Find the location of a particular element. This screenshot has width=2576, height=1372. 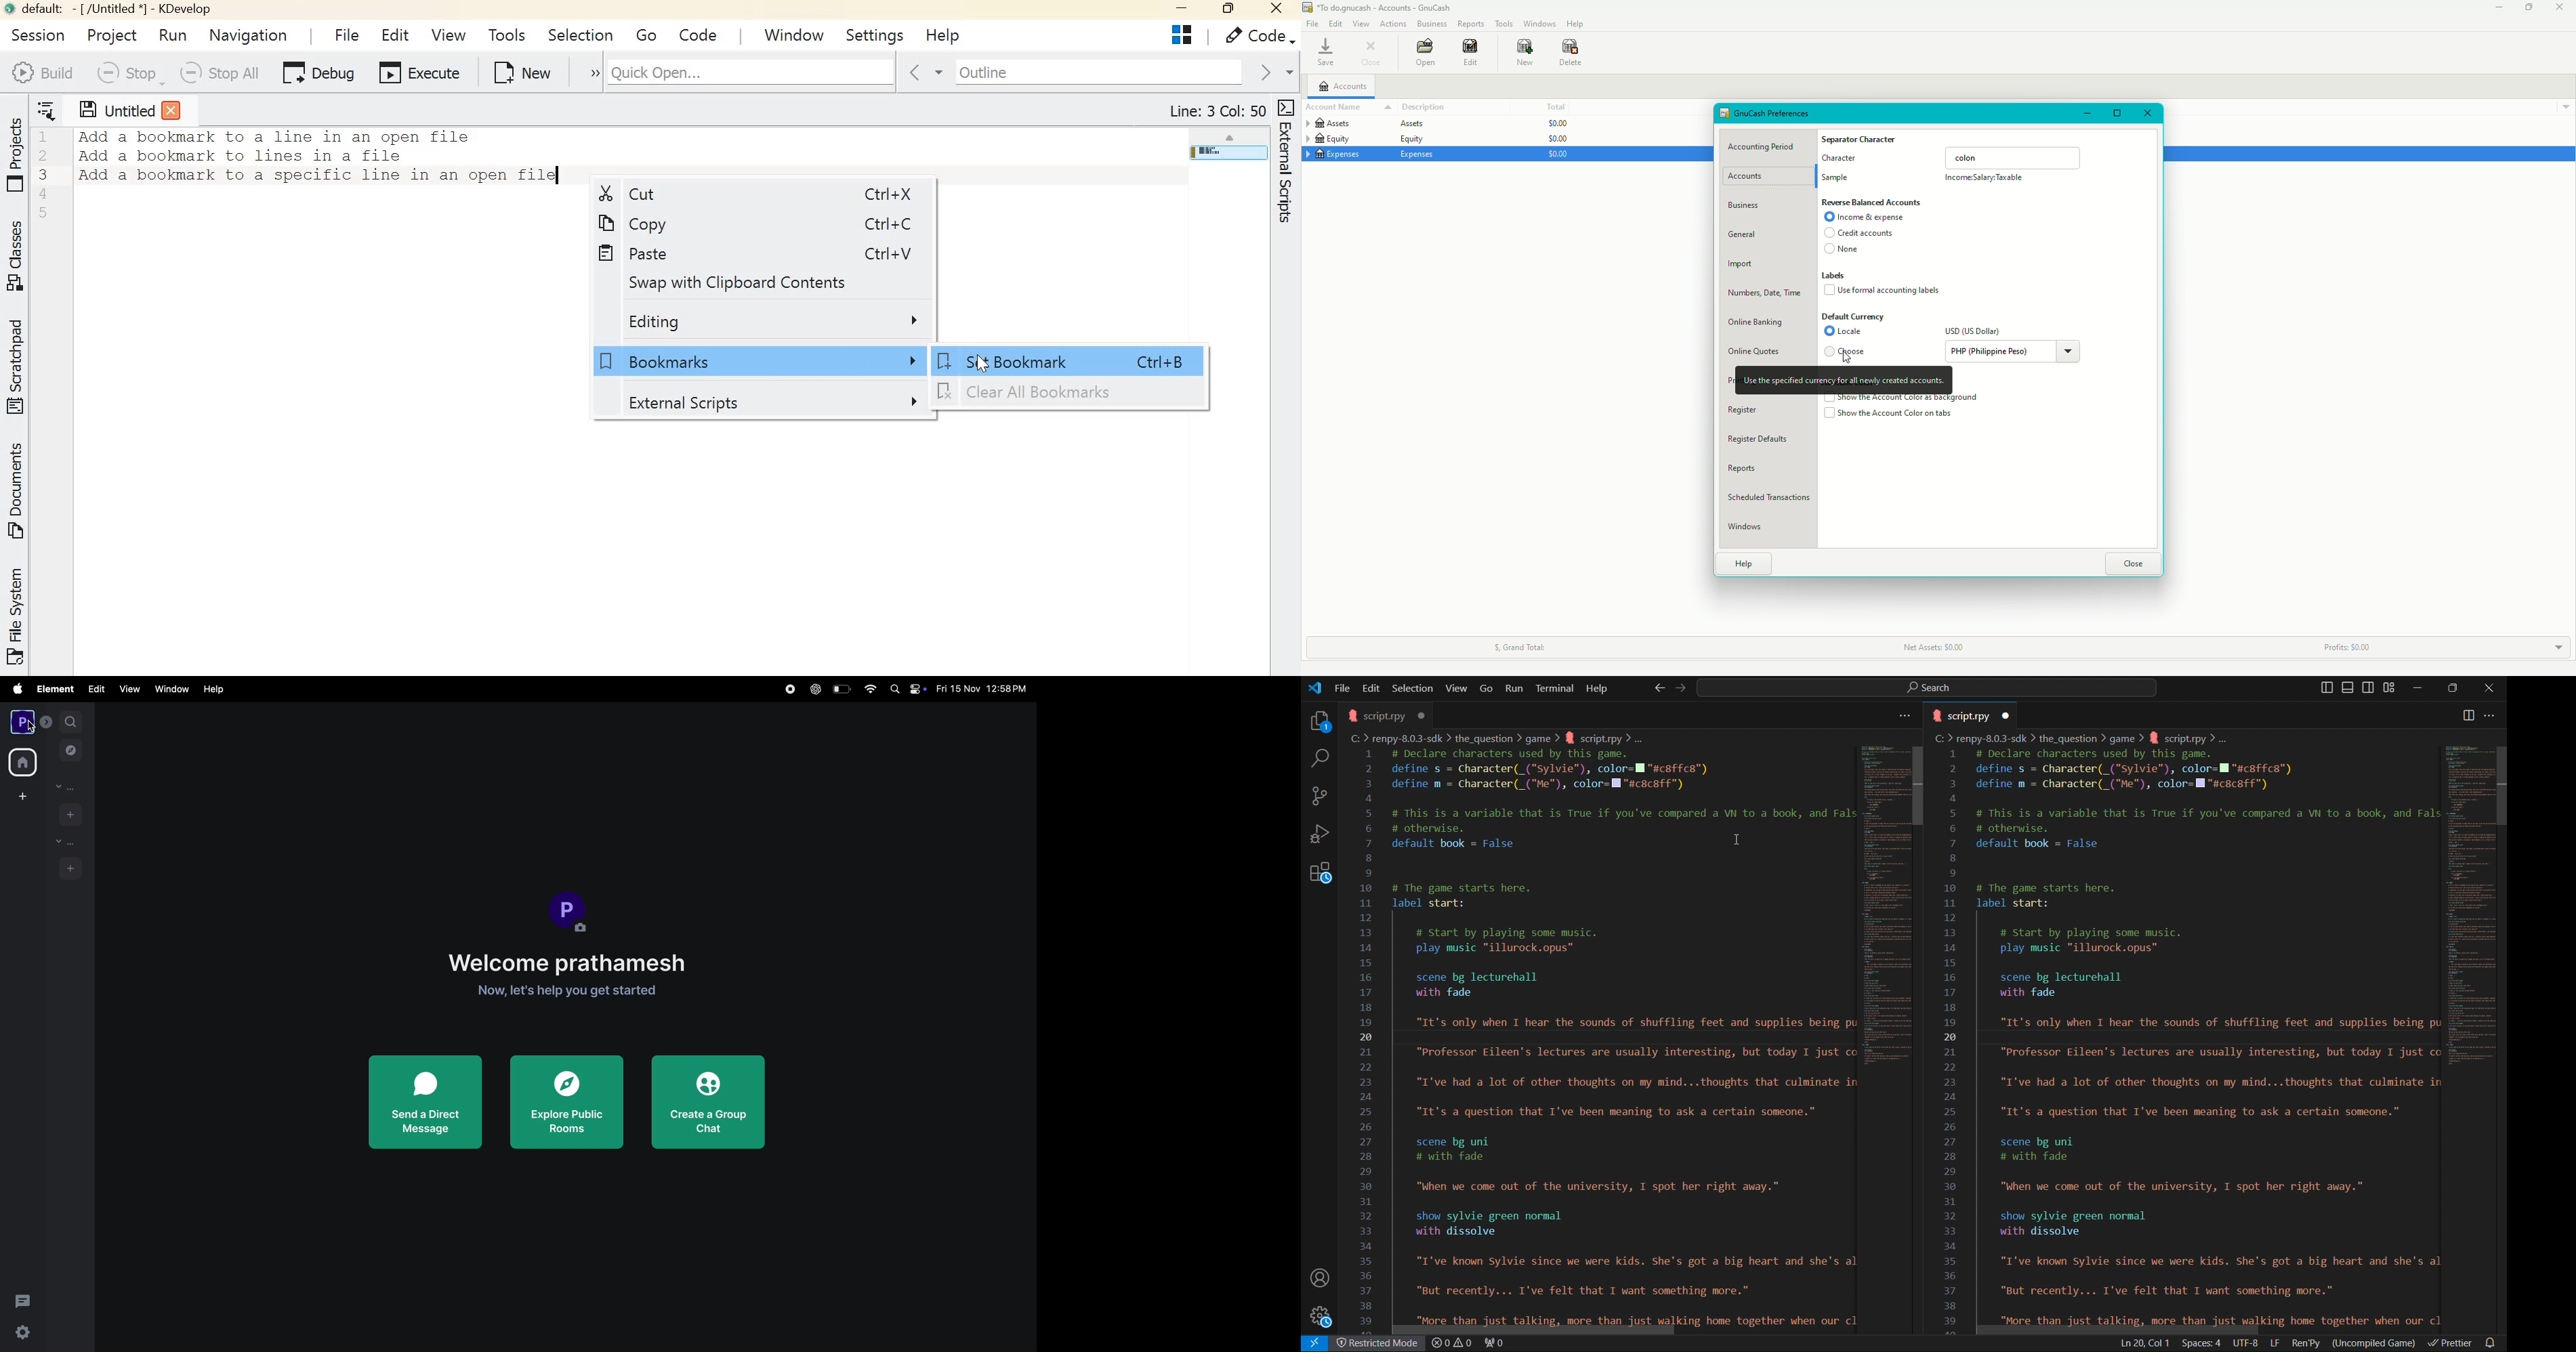

Clear all bookmarks is located at coordinates (1031, 393).